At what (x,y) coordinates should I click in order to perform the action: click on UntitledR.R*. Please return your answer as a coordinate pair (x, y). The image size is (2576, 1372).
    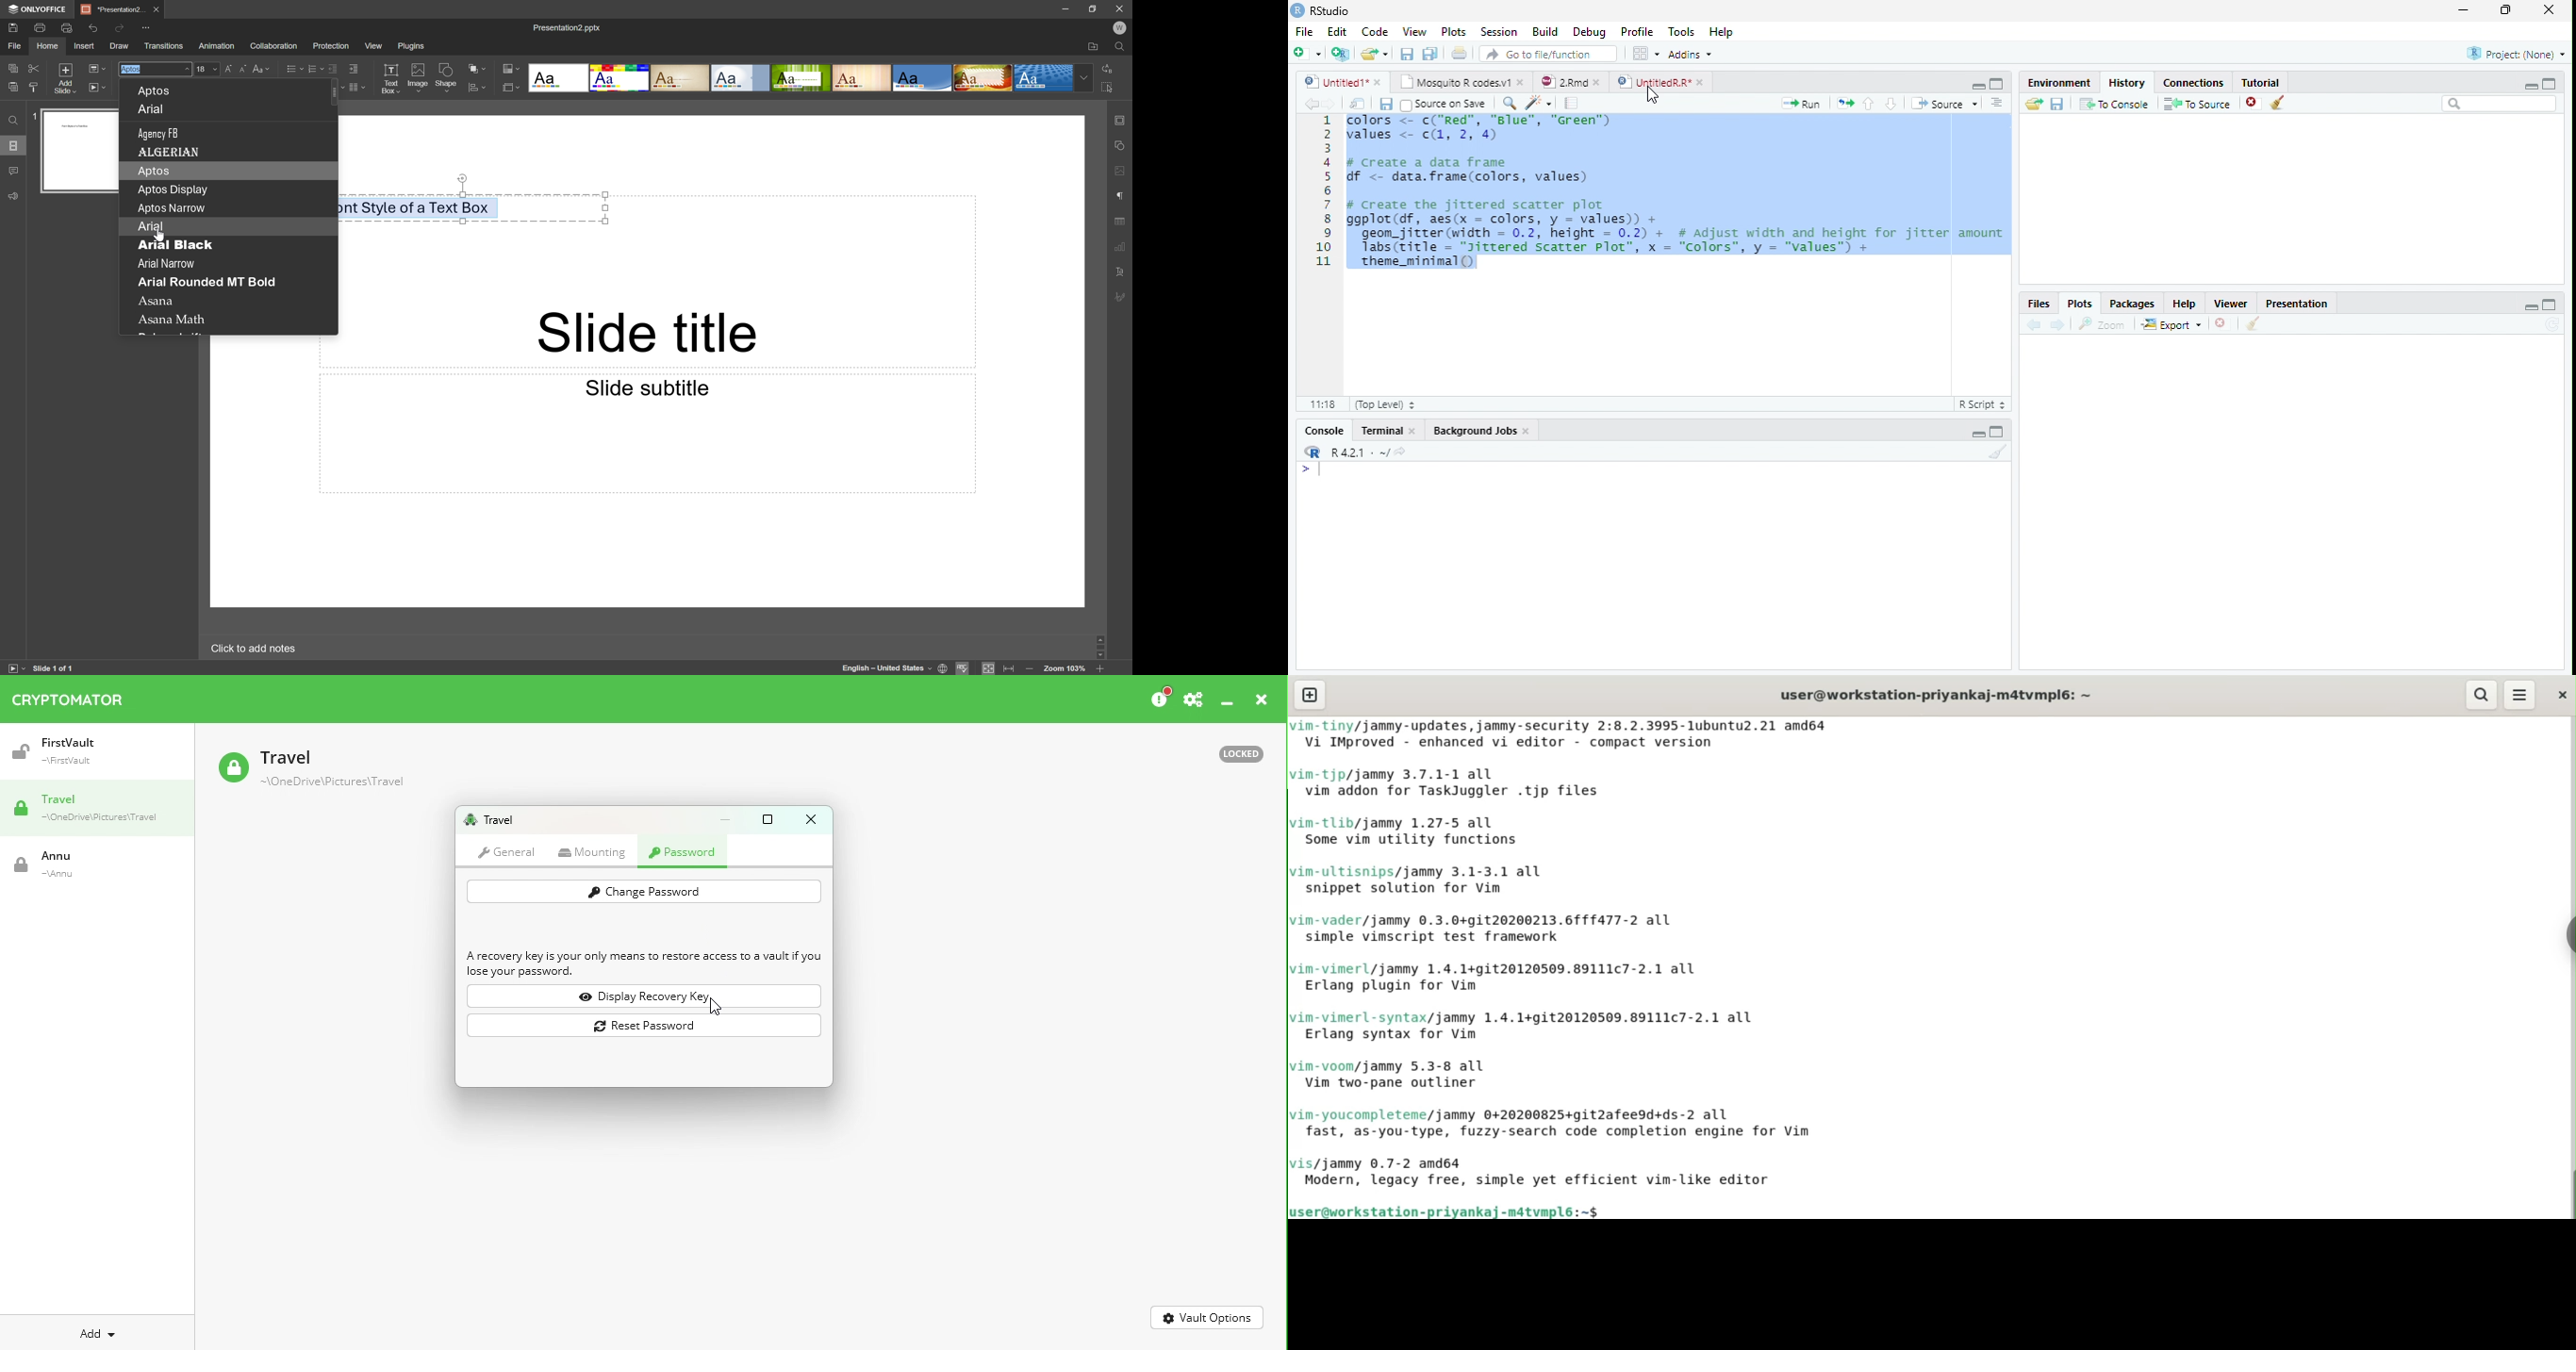
    Looking at the image, I should click on (1653, 83).